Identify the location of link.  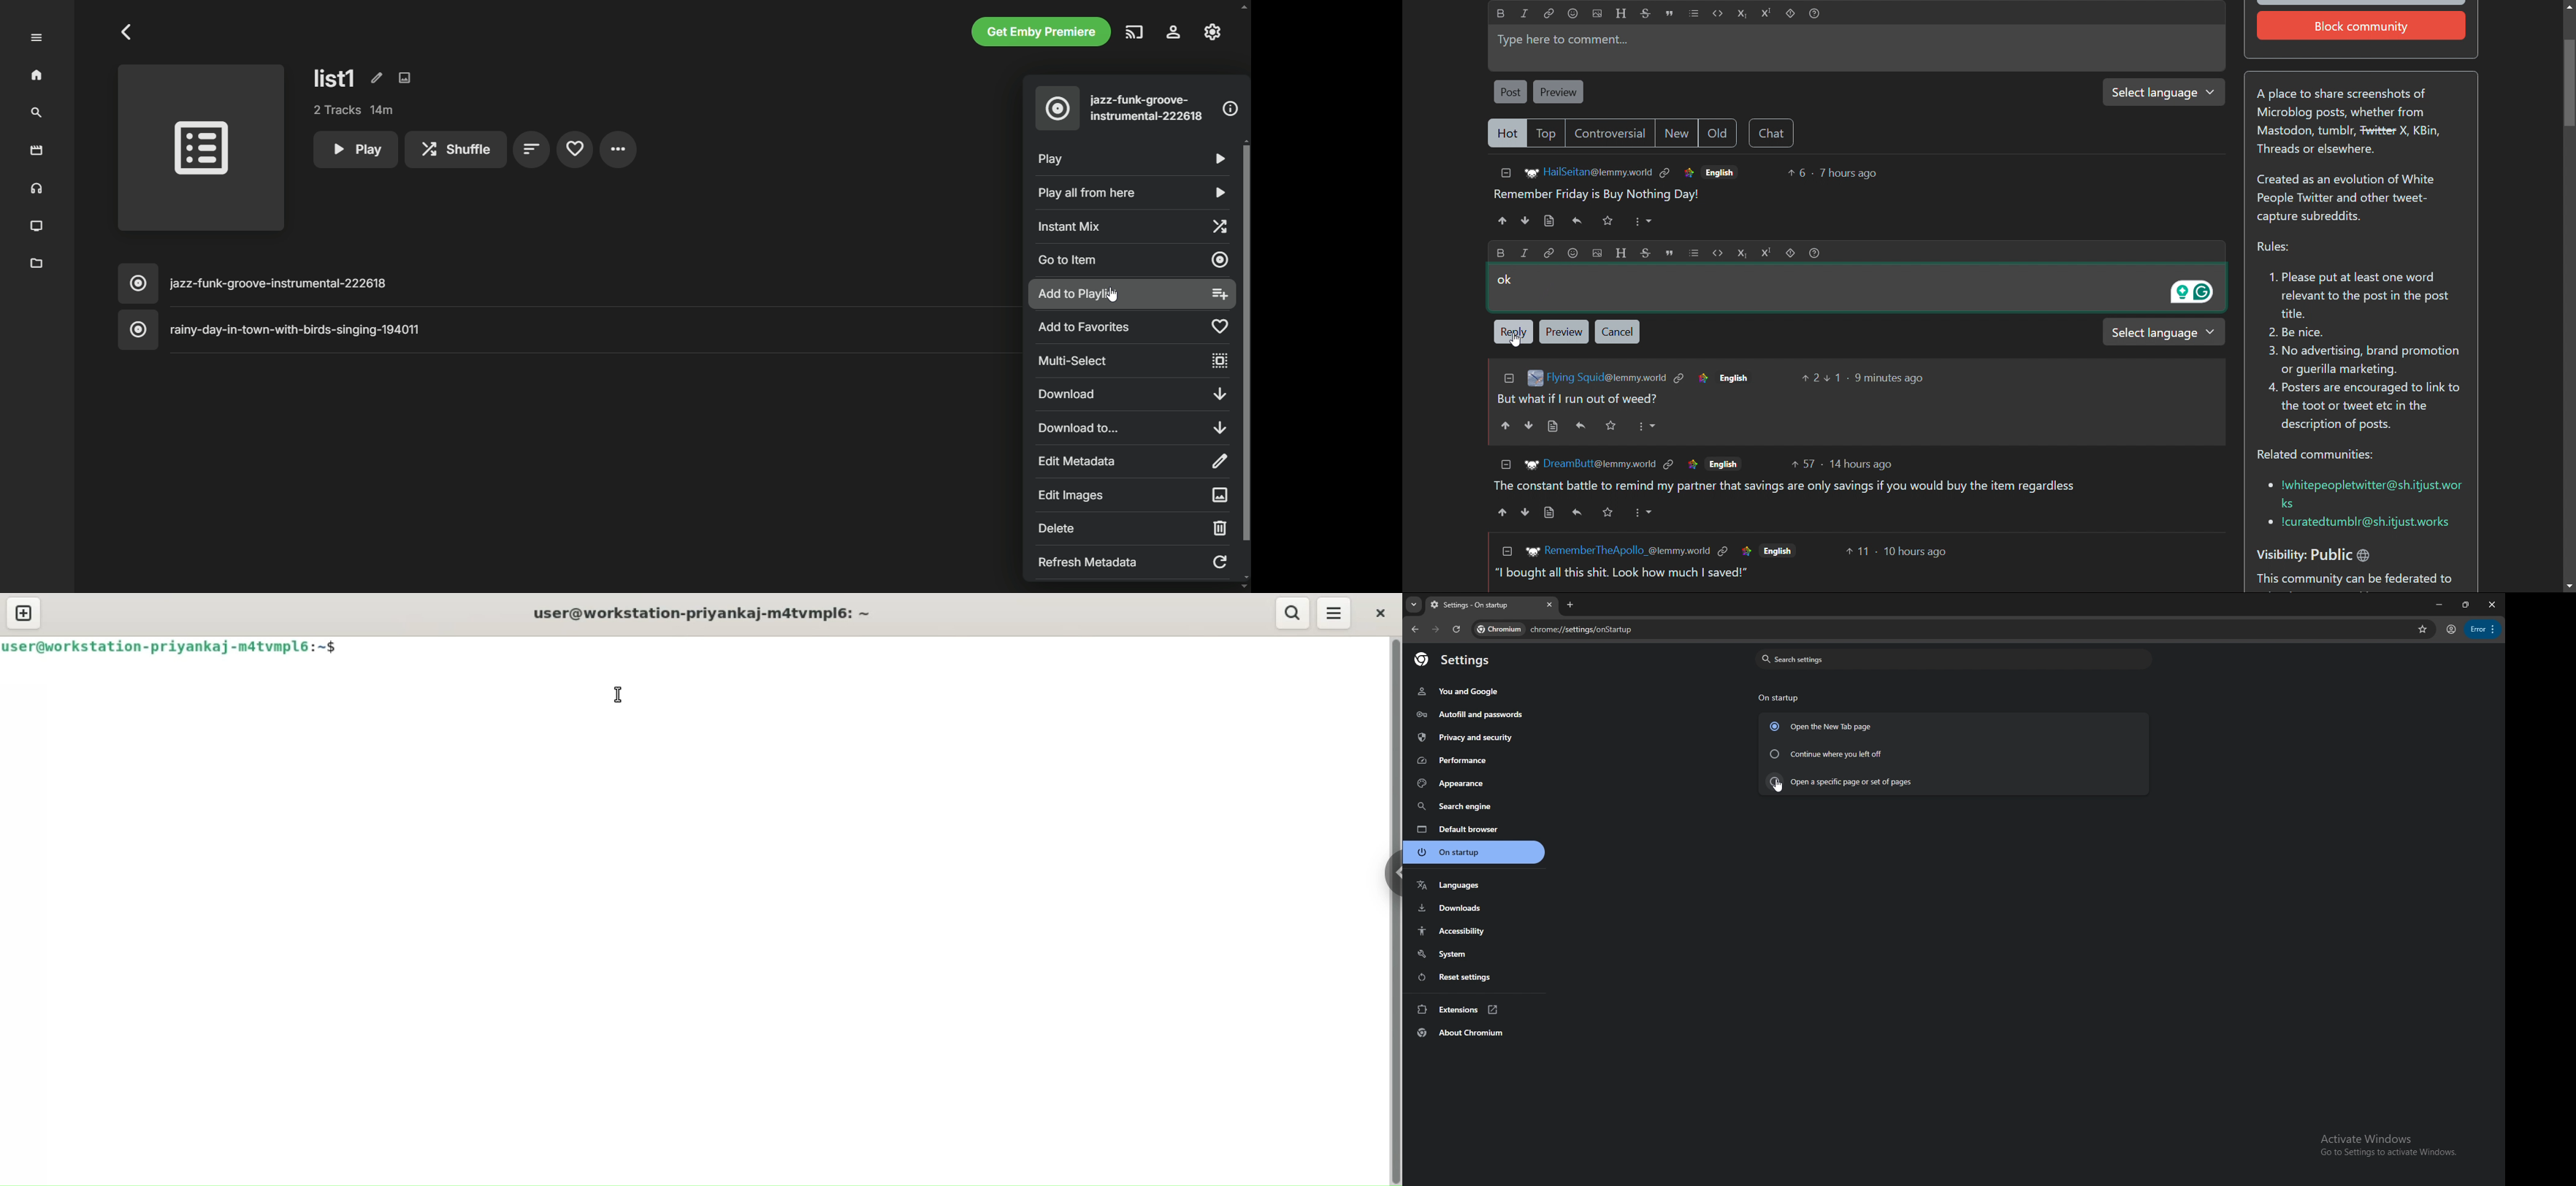
(1742, 552).